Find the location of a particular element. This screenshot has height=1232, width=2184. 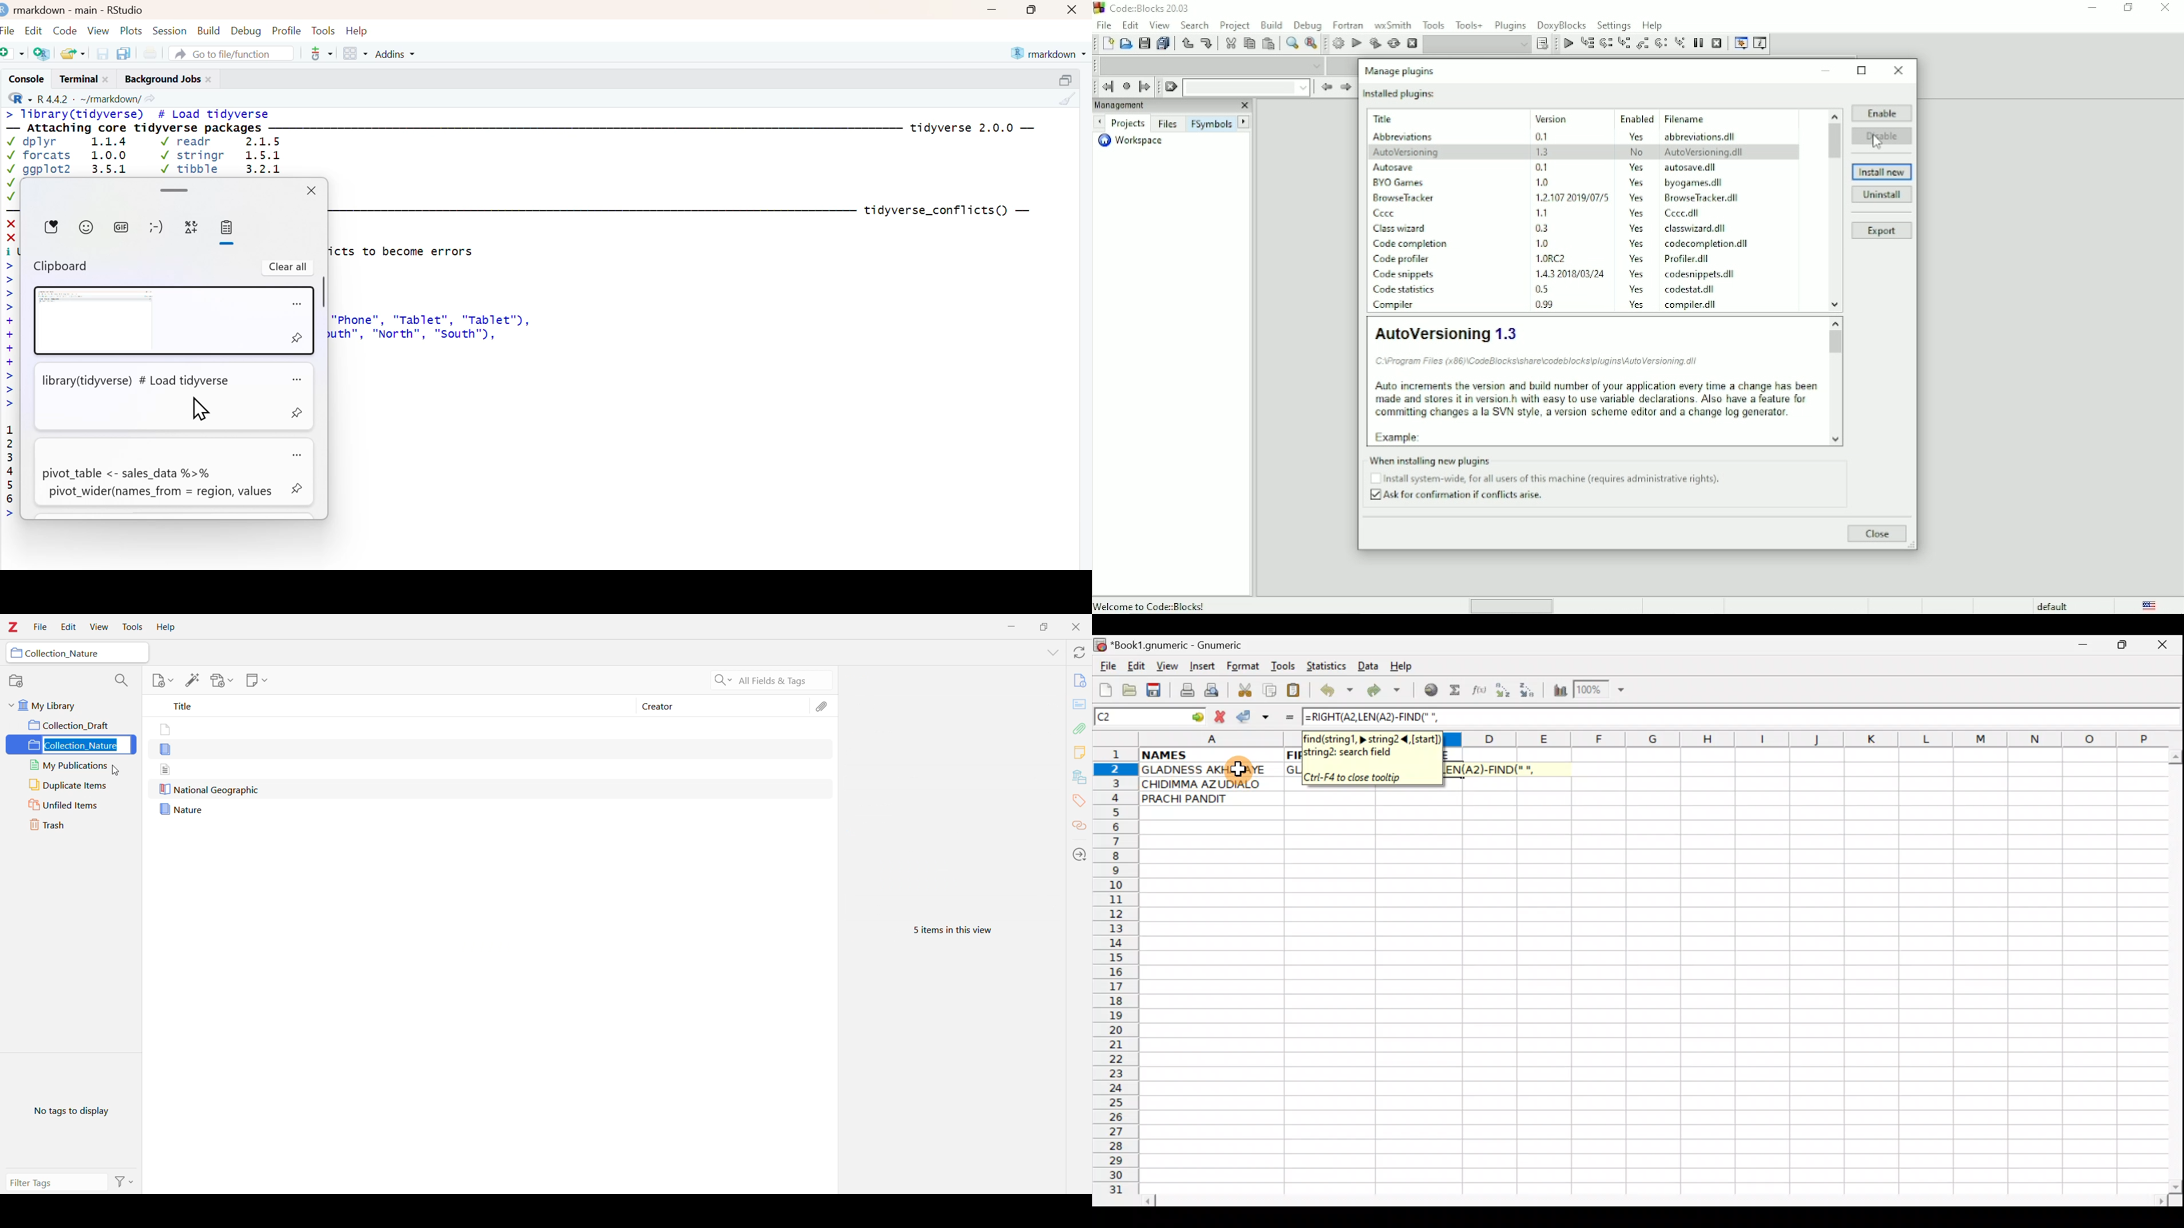

Various info is located at coordinates (1761, 43).